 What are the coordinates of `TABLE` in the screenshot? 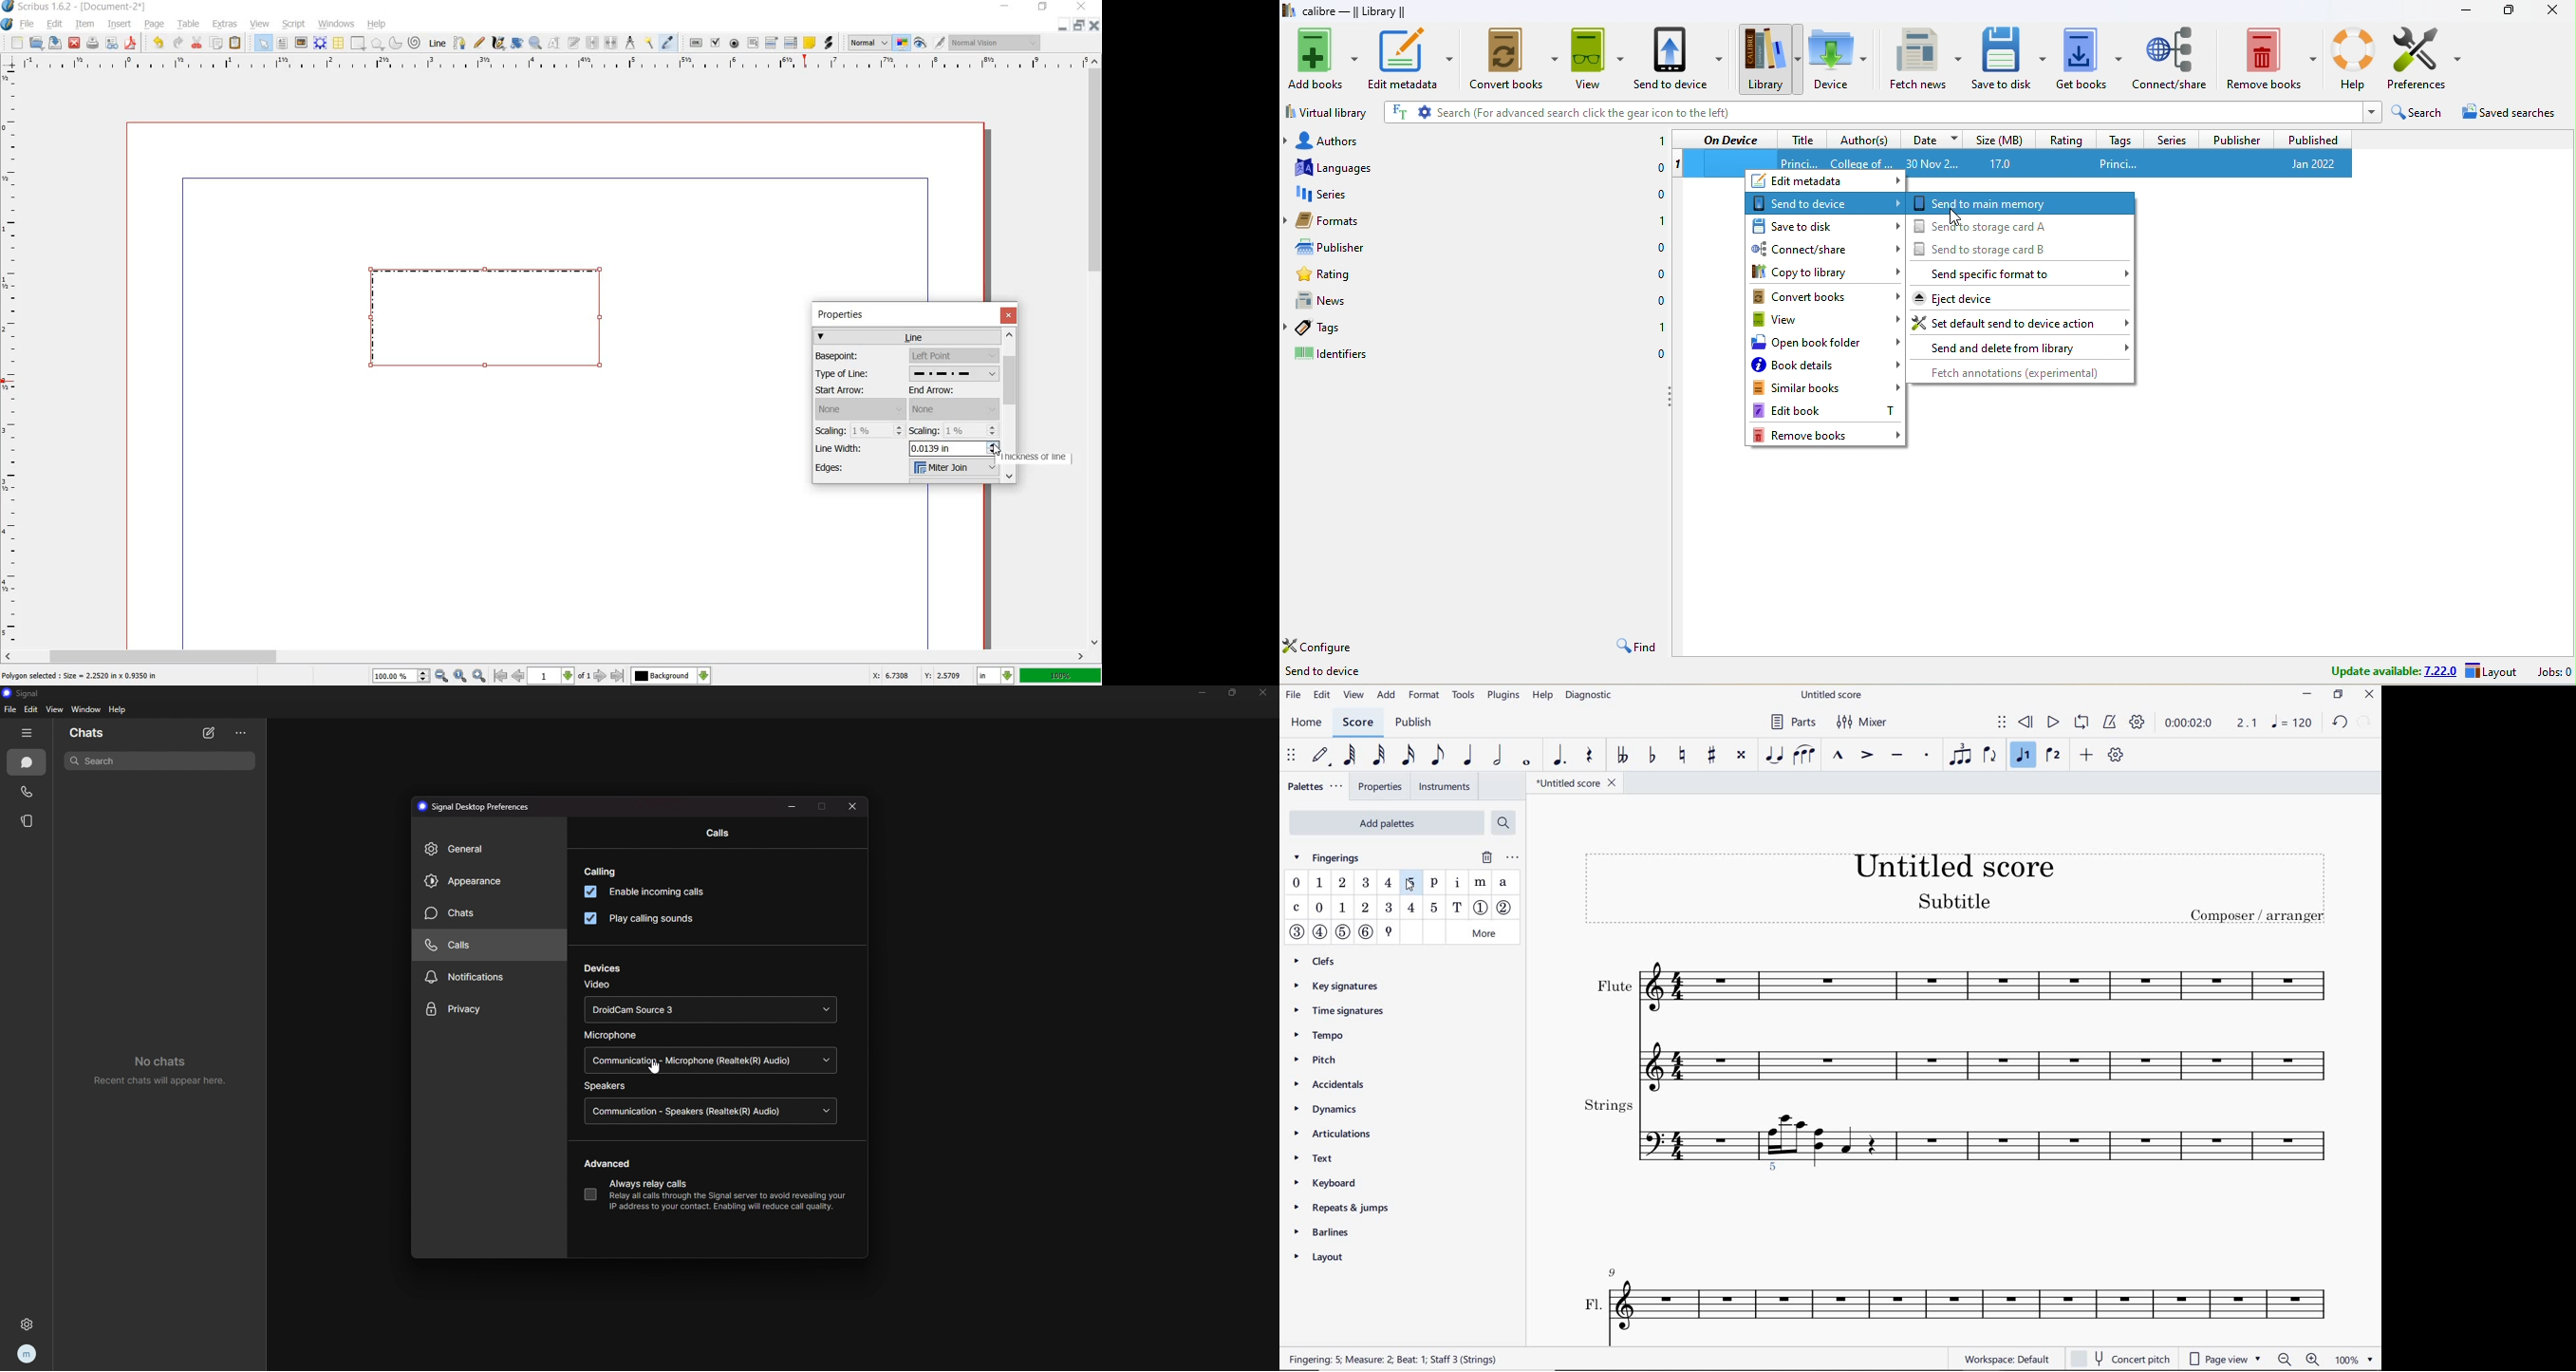 It's located at (339, 43).